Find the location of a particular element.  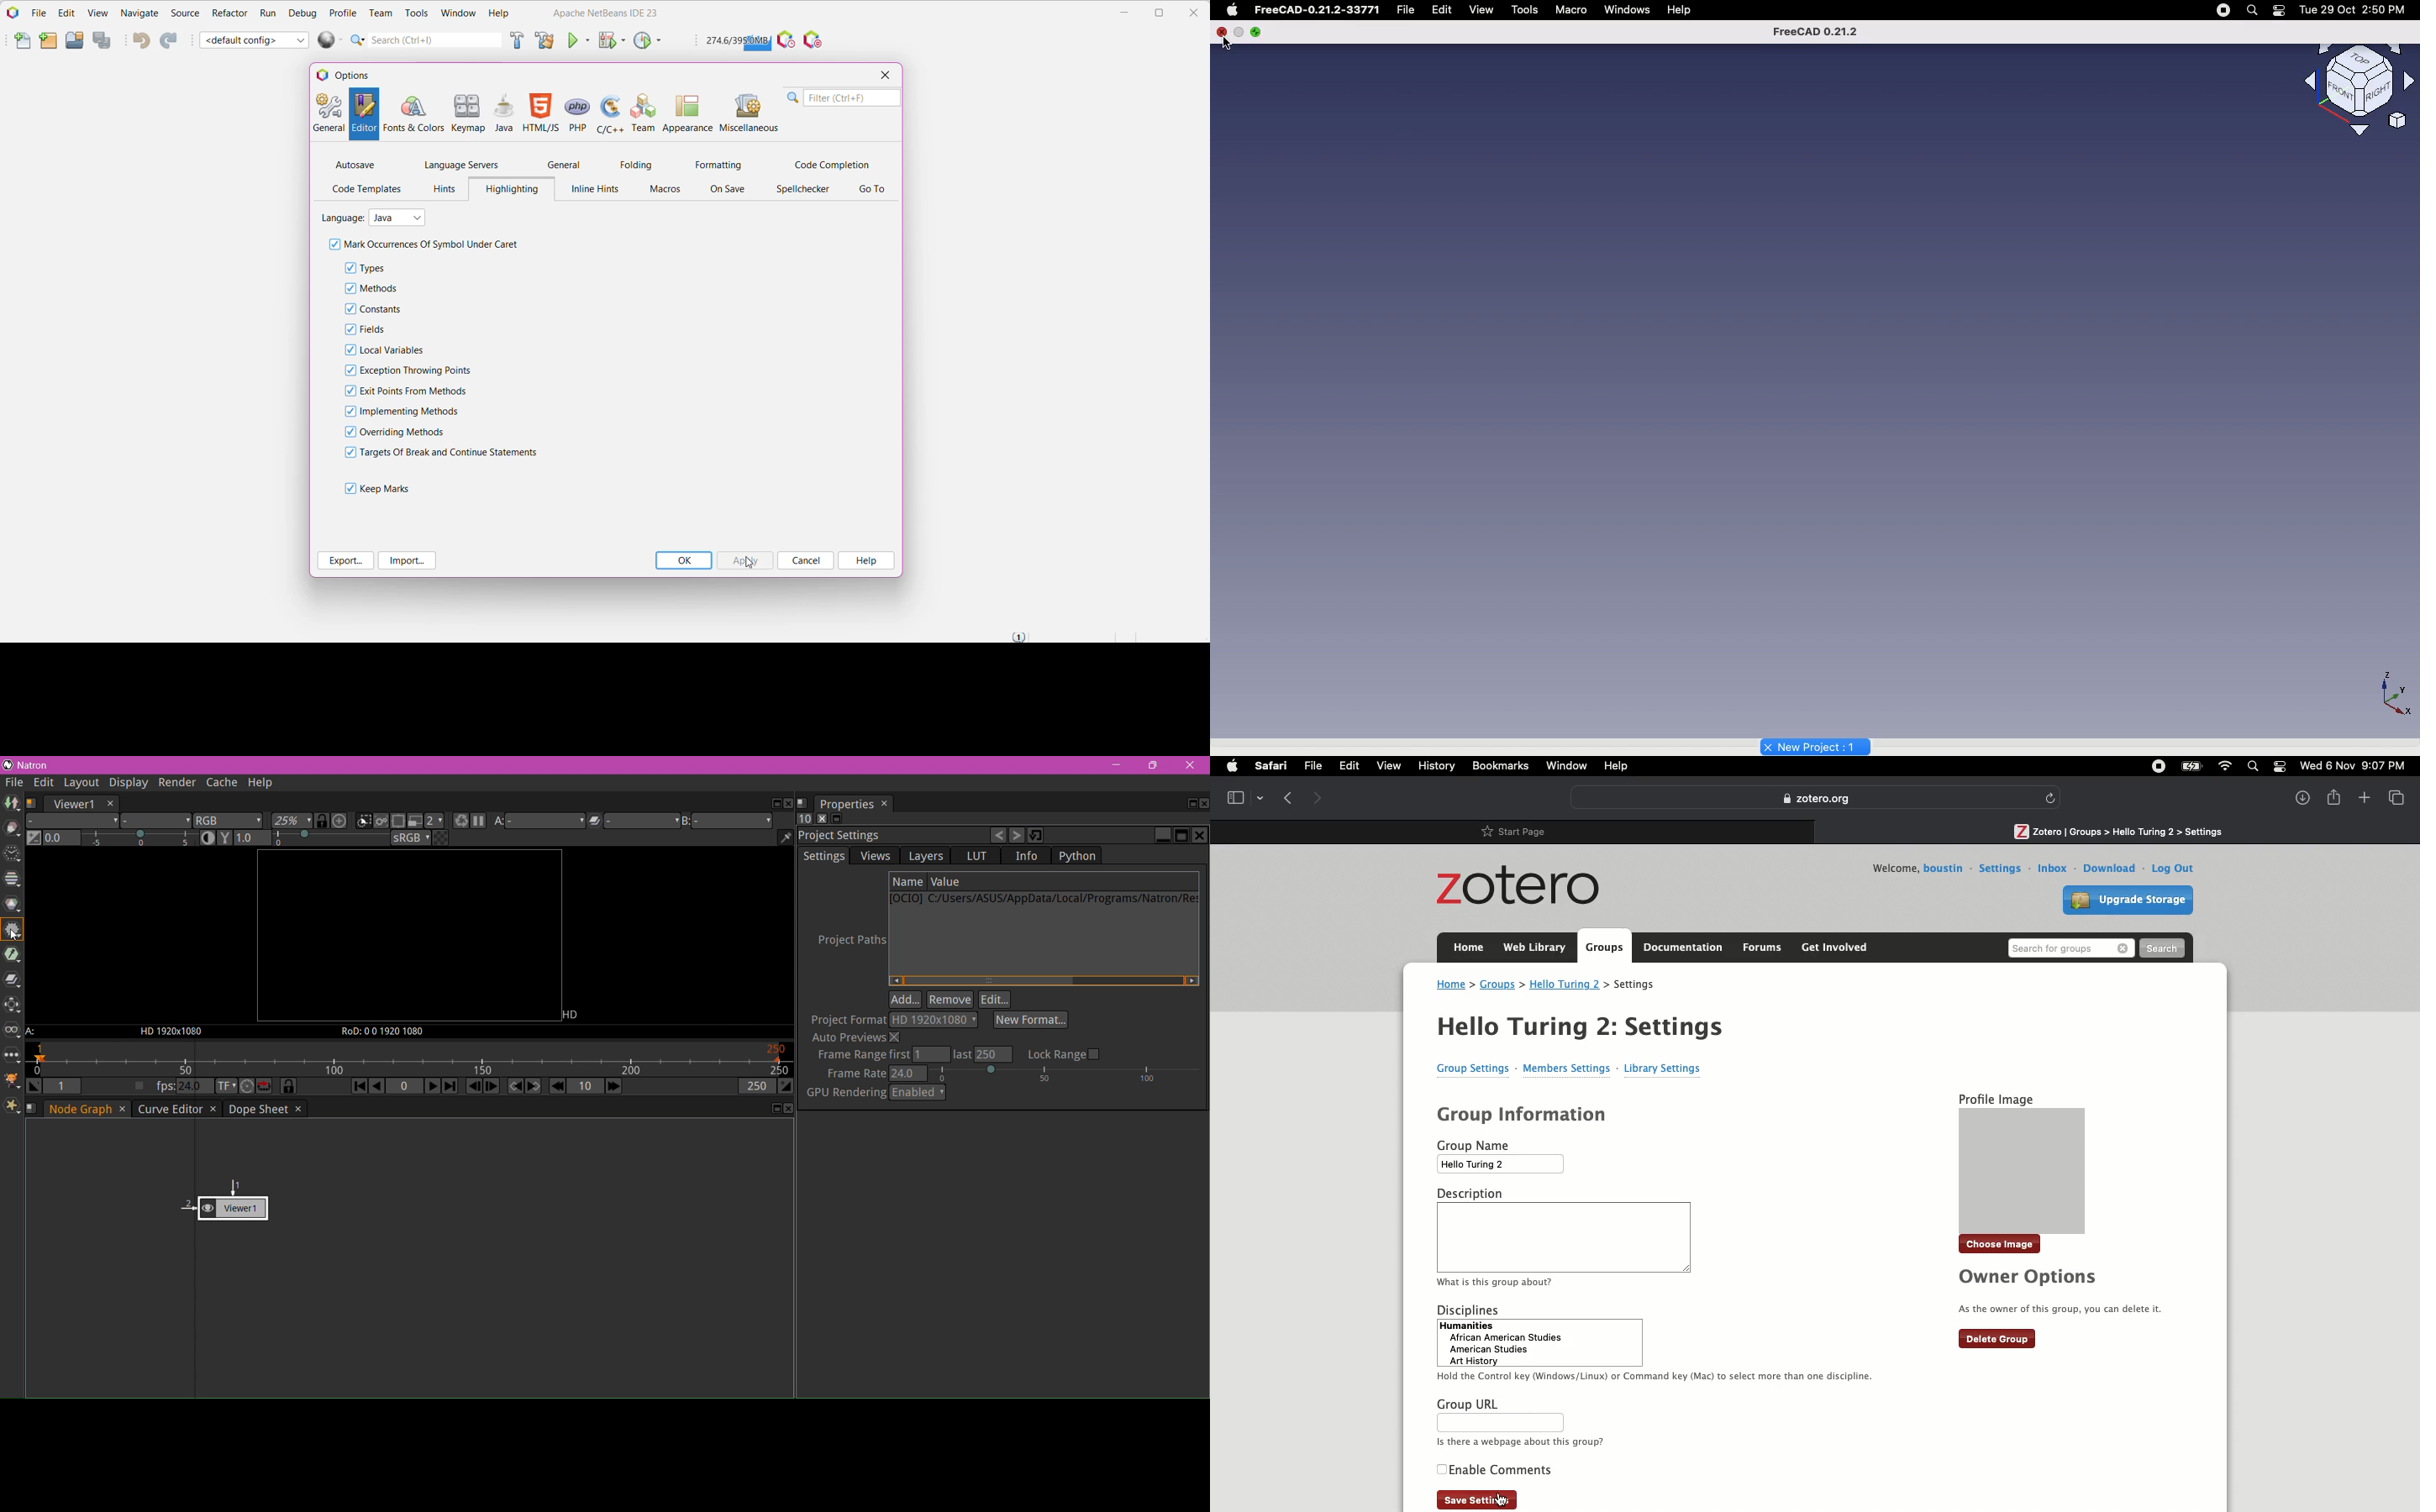

Upgrade storage is located at coordinates (2131, 902).